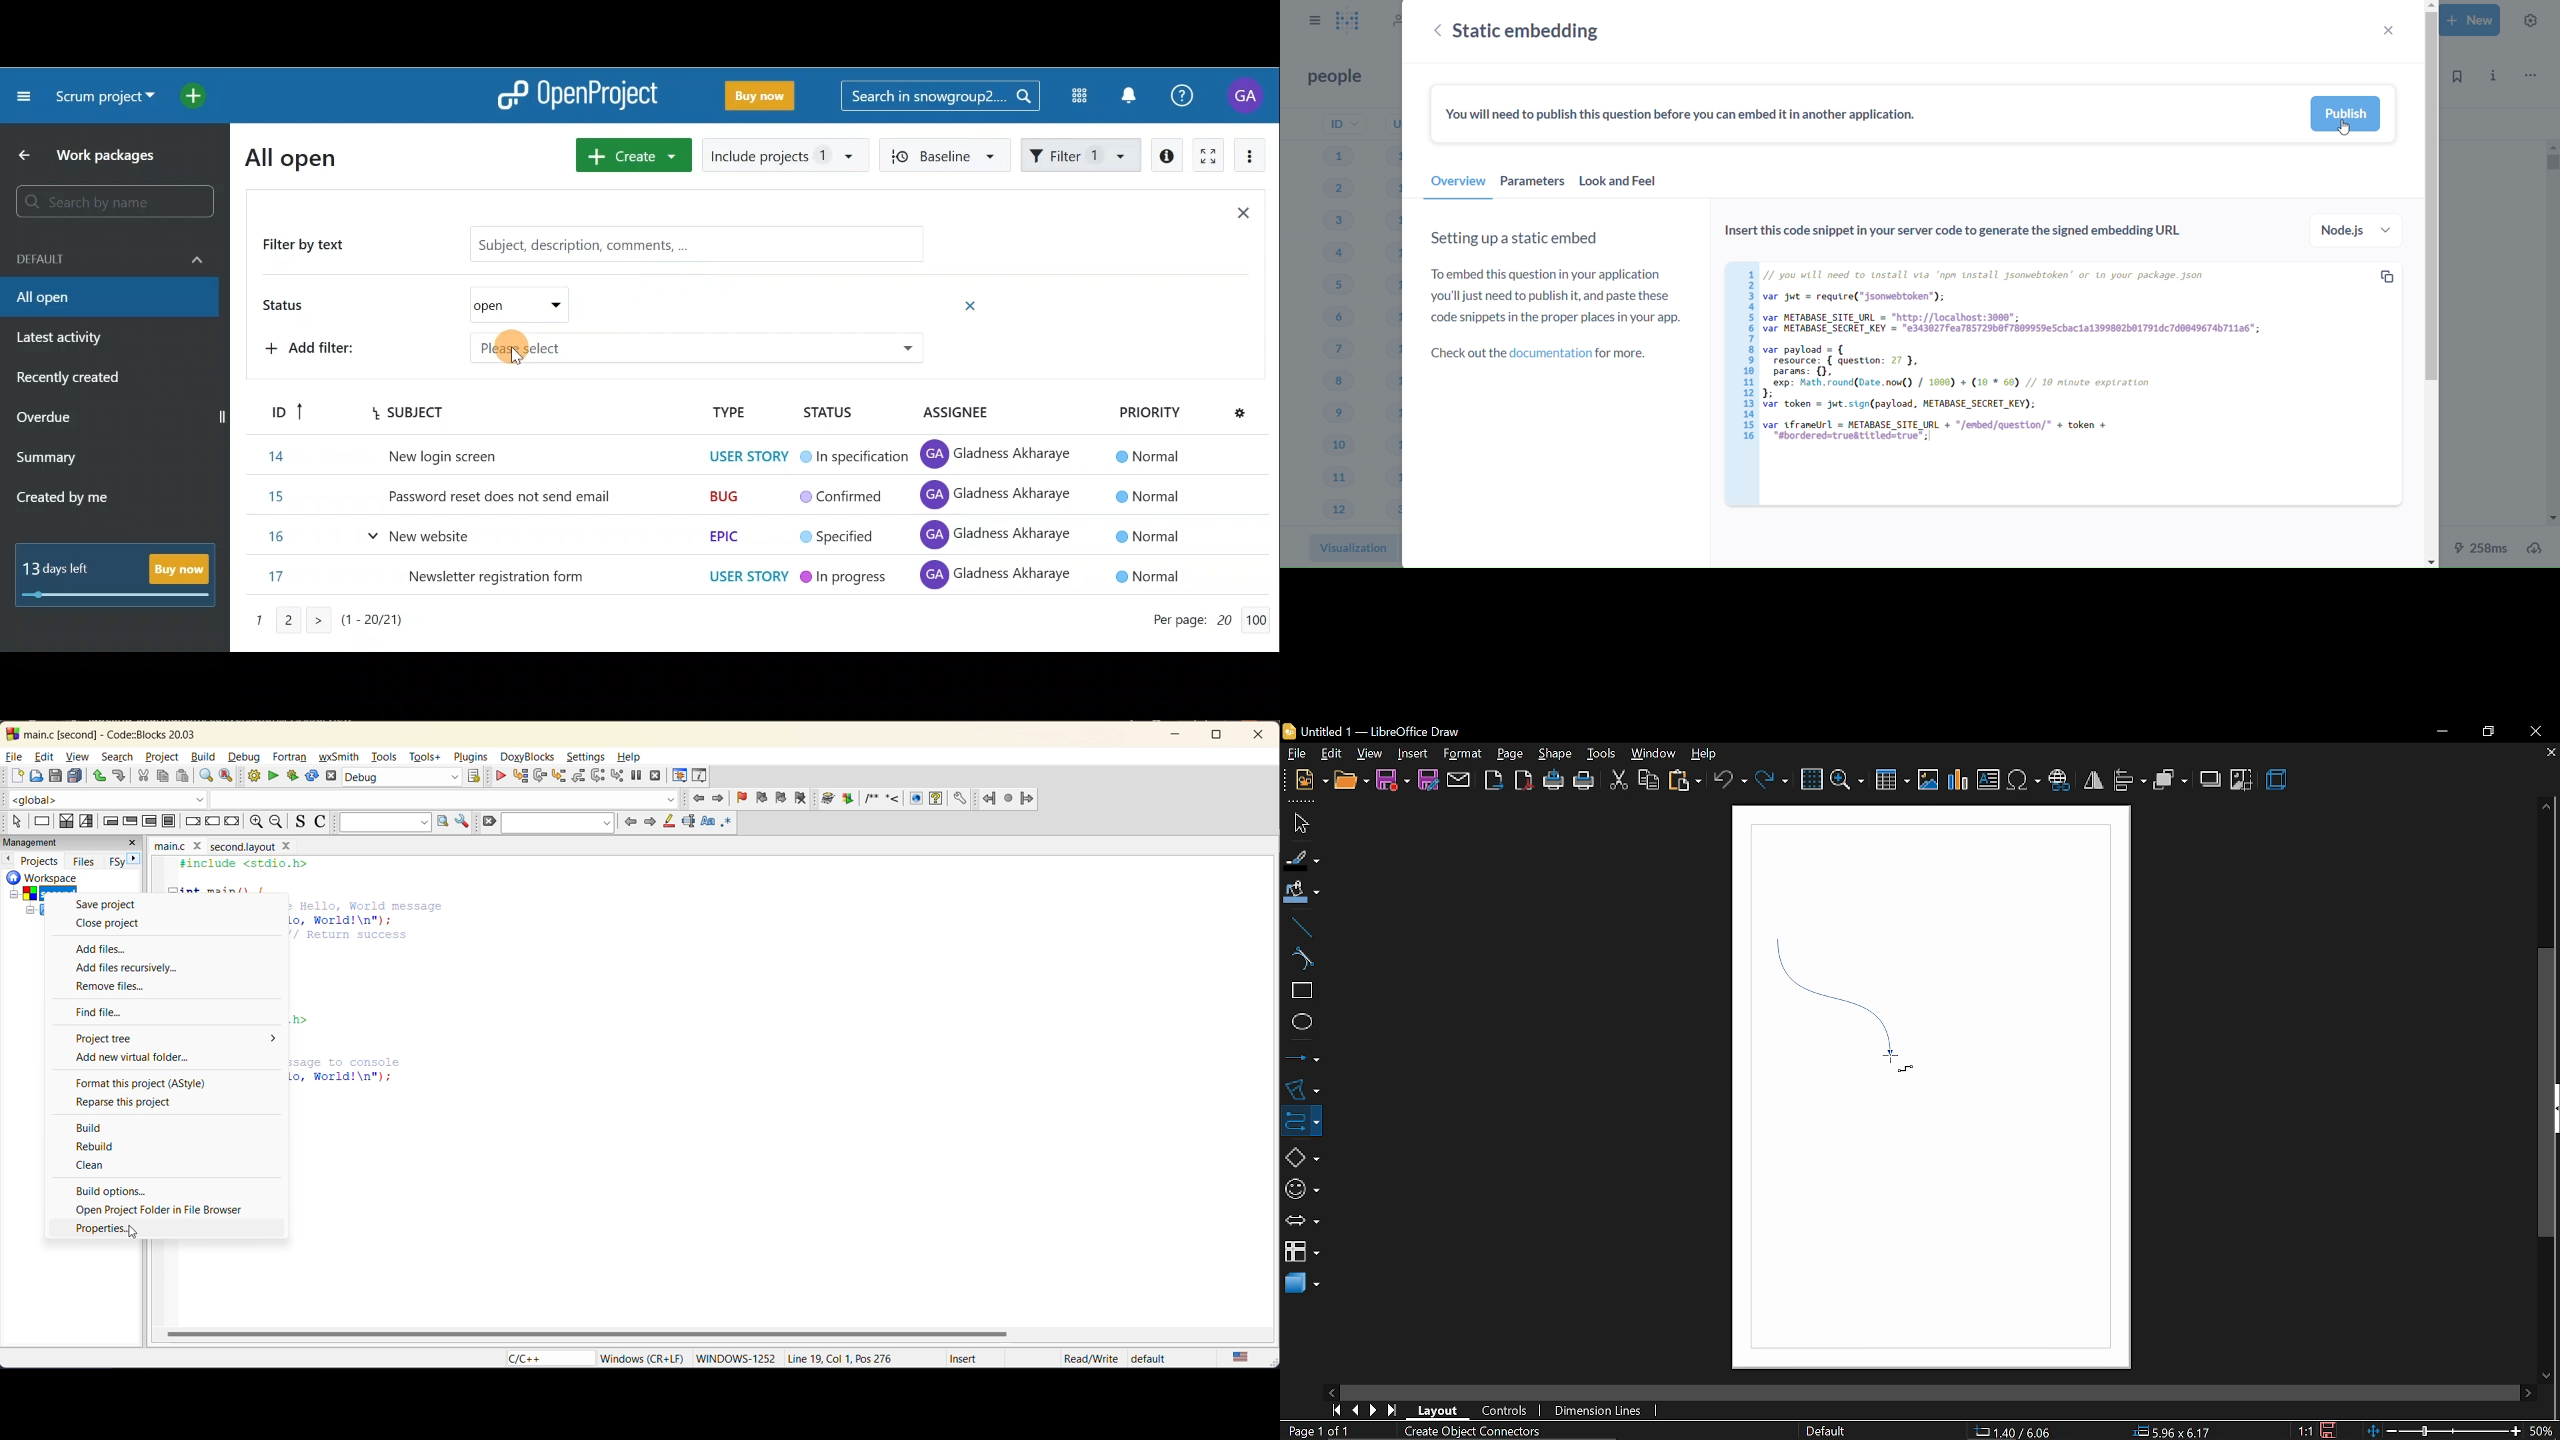 This screenshot has height=1456, width=2576. Describe the element at coordinates (725, 455) in the screenshot. I see `Item 6` at that location.